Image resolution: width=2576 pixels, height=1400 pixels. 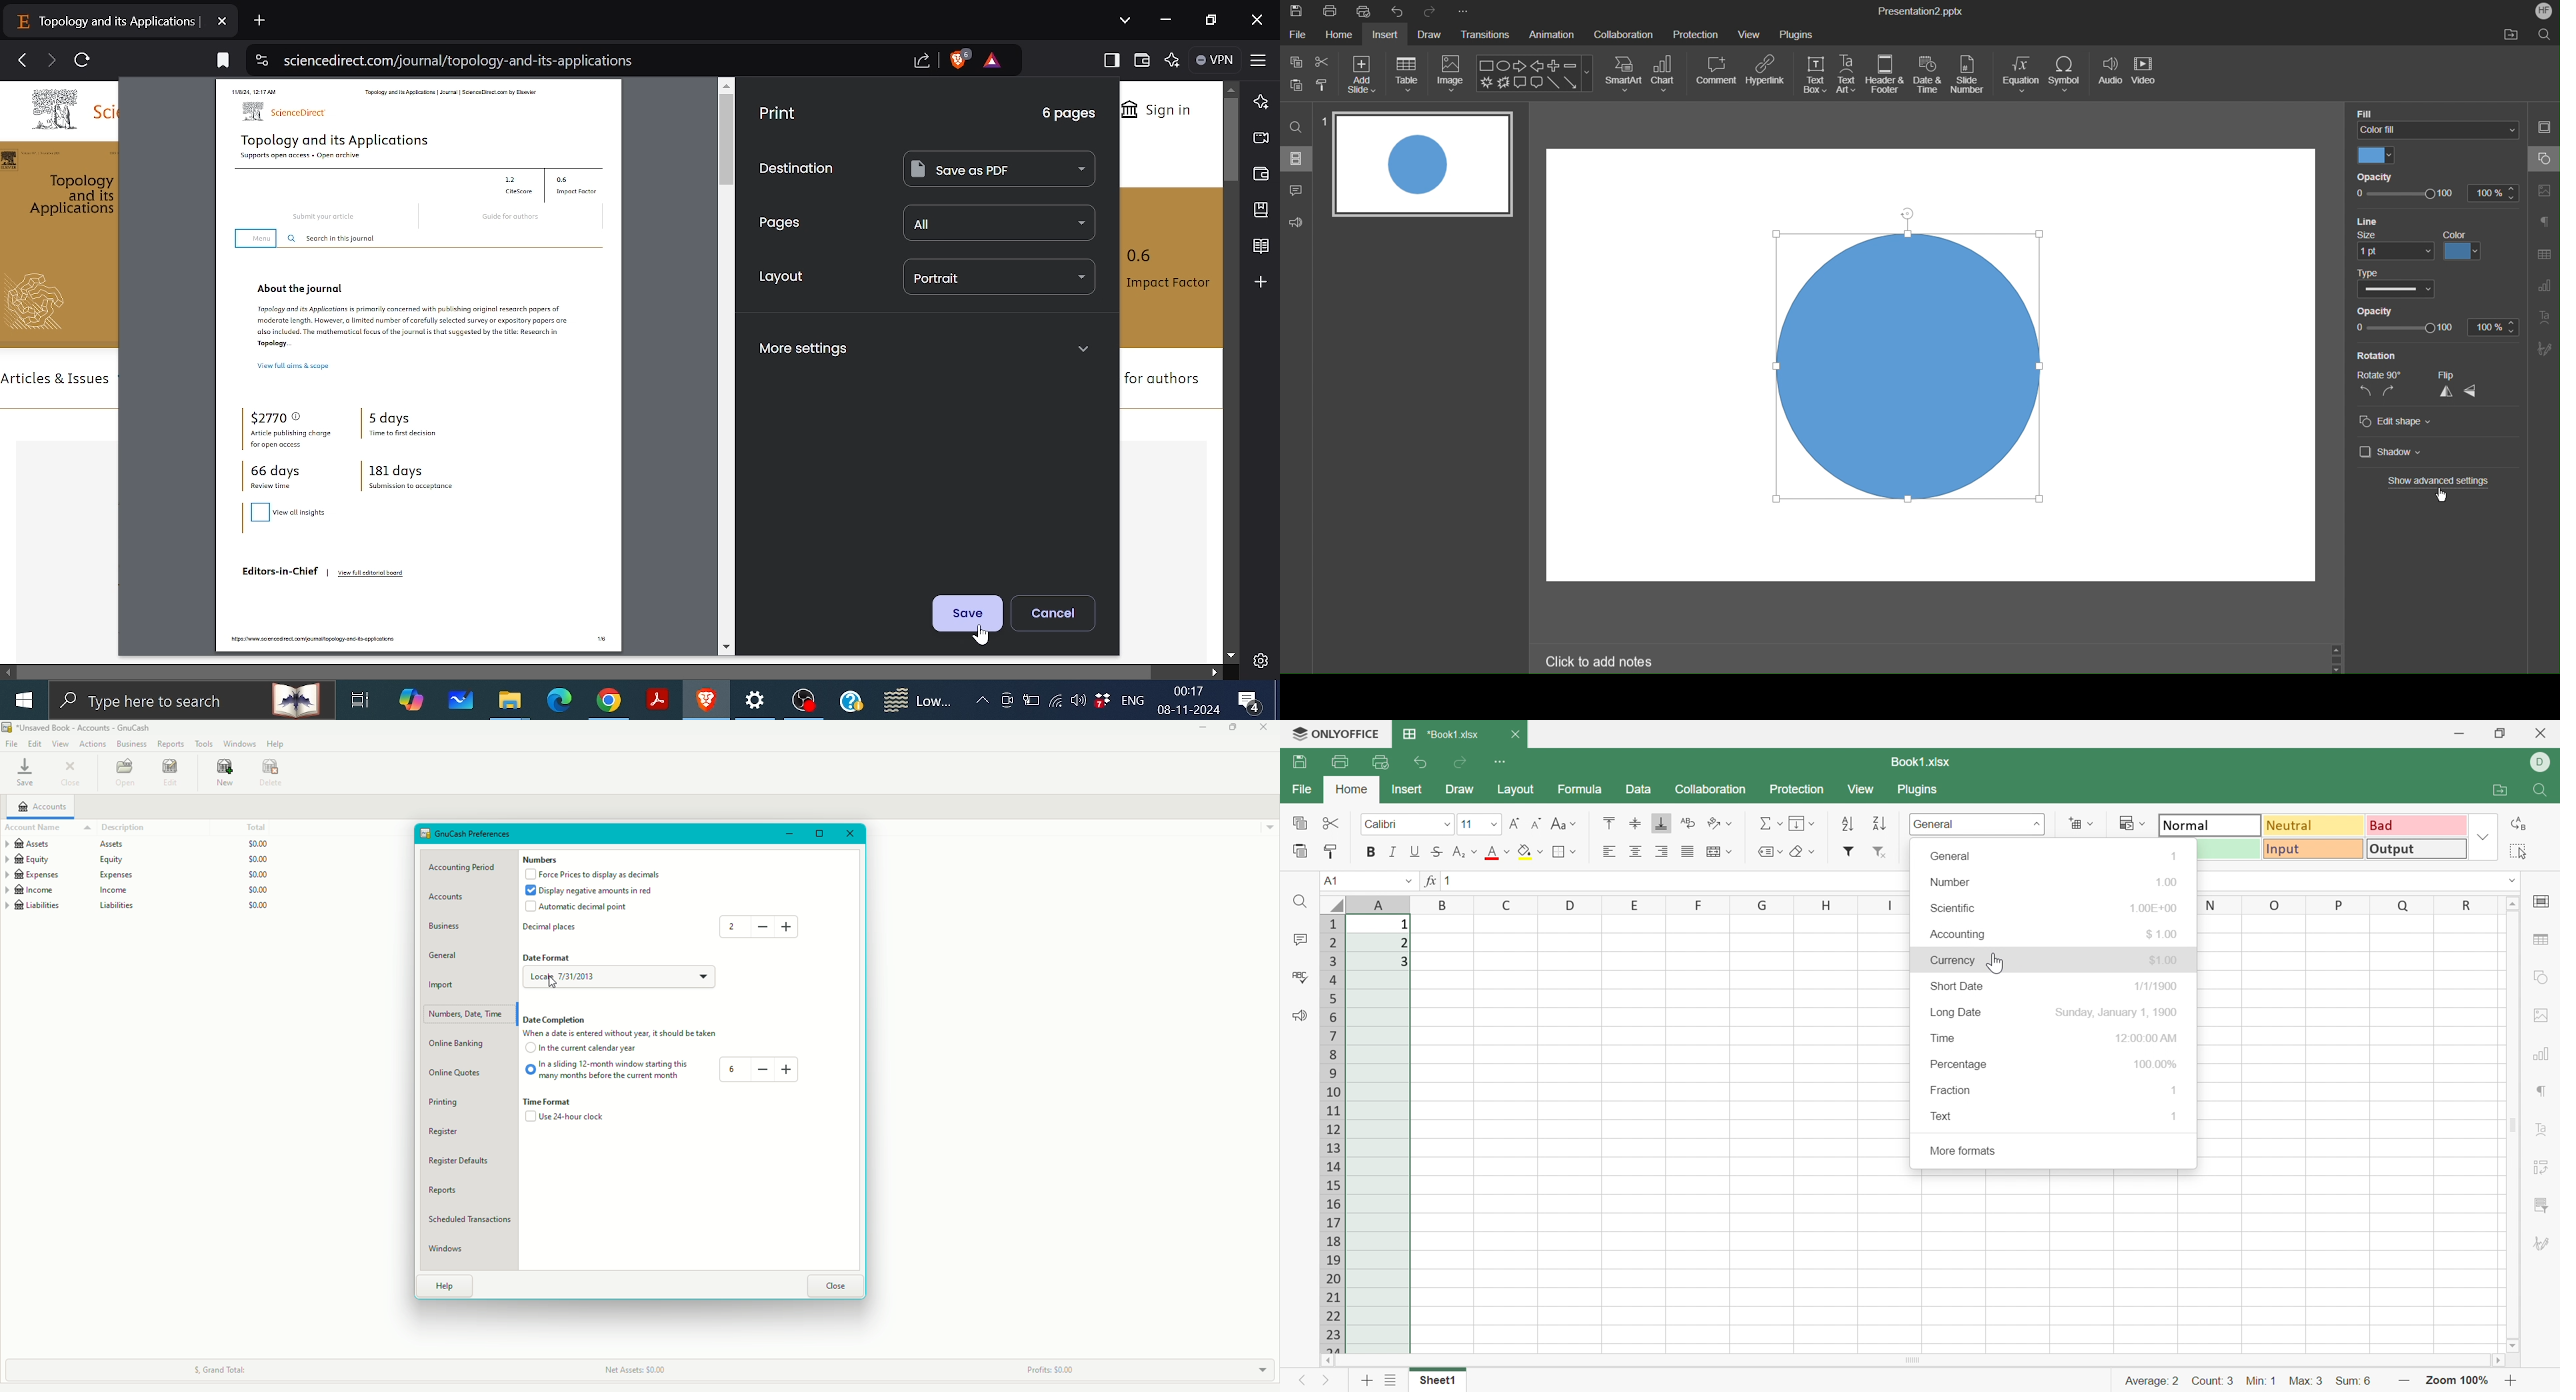 What do you see at coordinates (1303, 940) in the screenshot?
I see `Comments` at bounding box center [1303, 940].